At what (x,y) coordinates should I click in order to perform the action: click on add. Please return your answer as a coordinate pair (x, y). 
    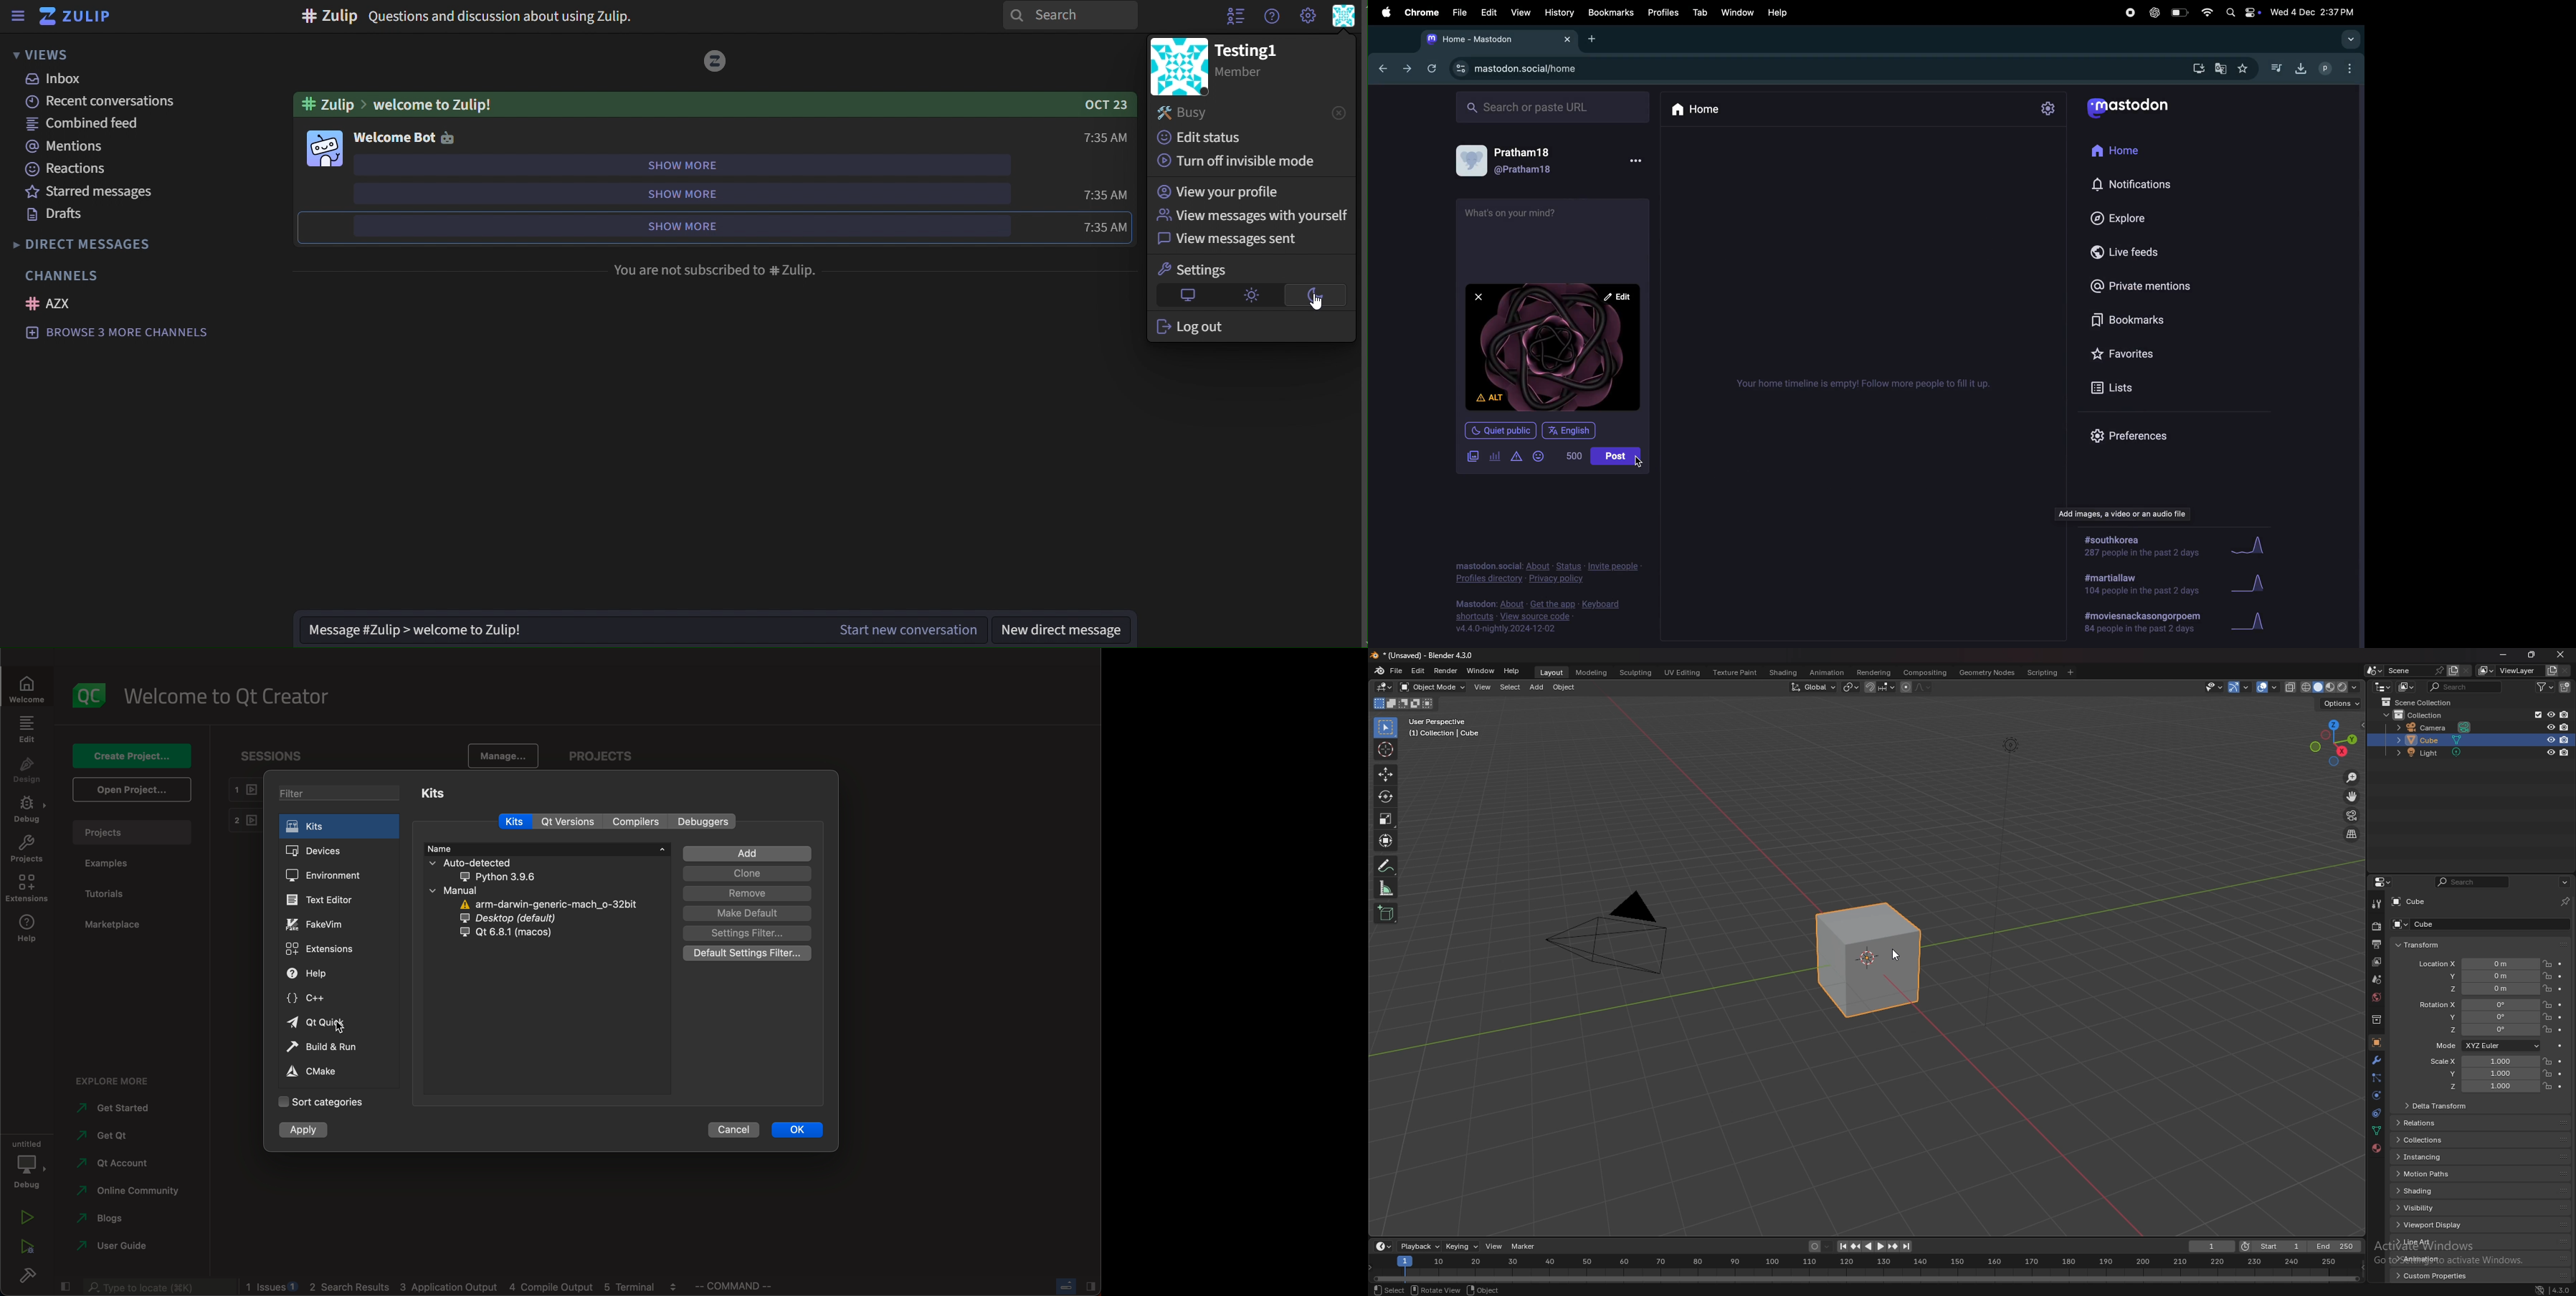
    Looking at the image, I should click on (1537, 687).